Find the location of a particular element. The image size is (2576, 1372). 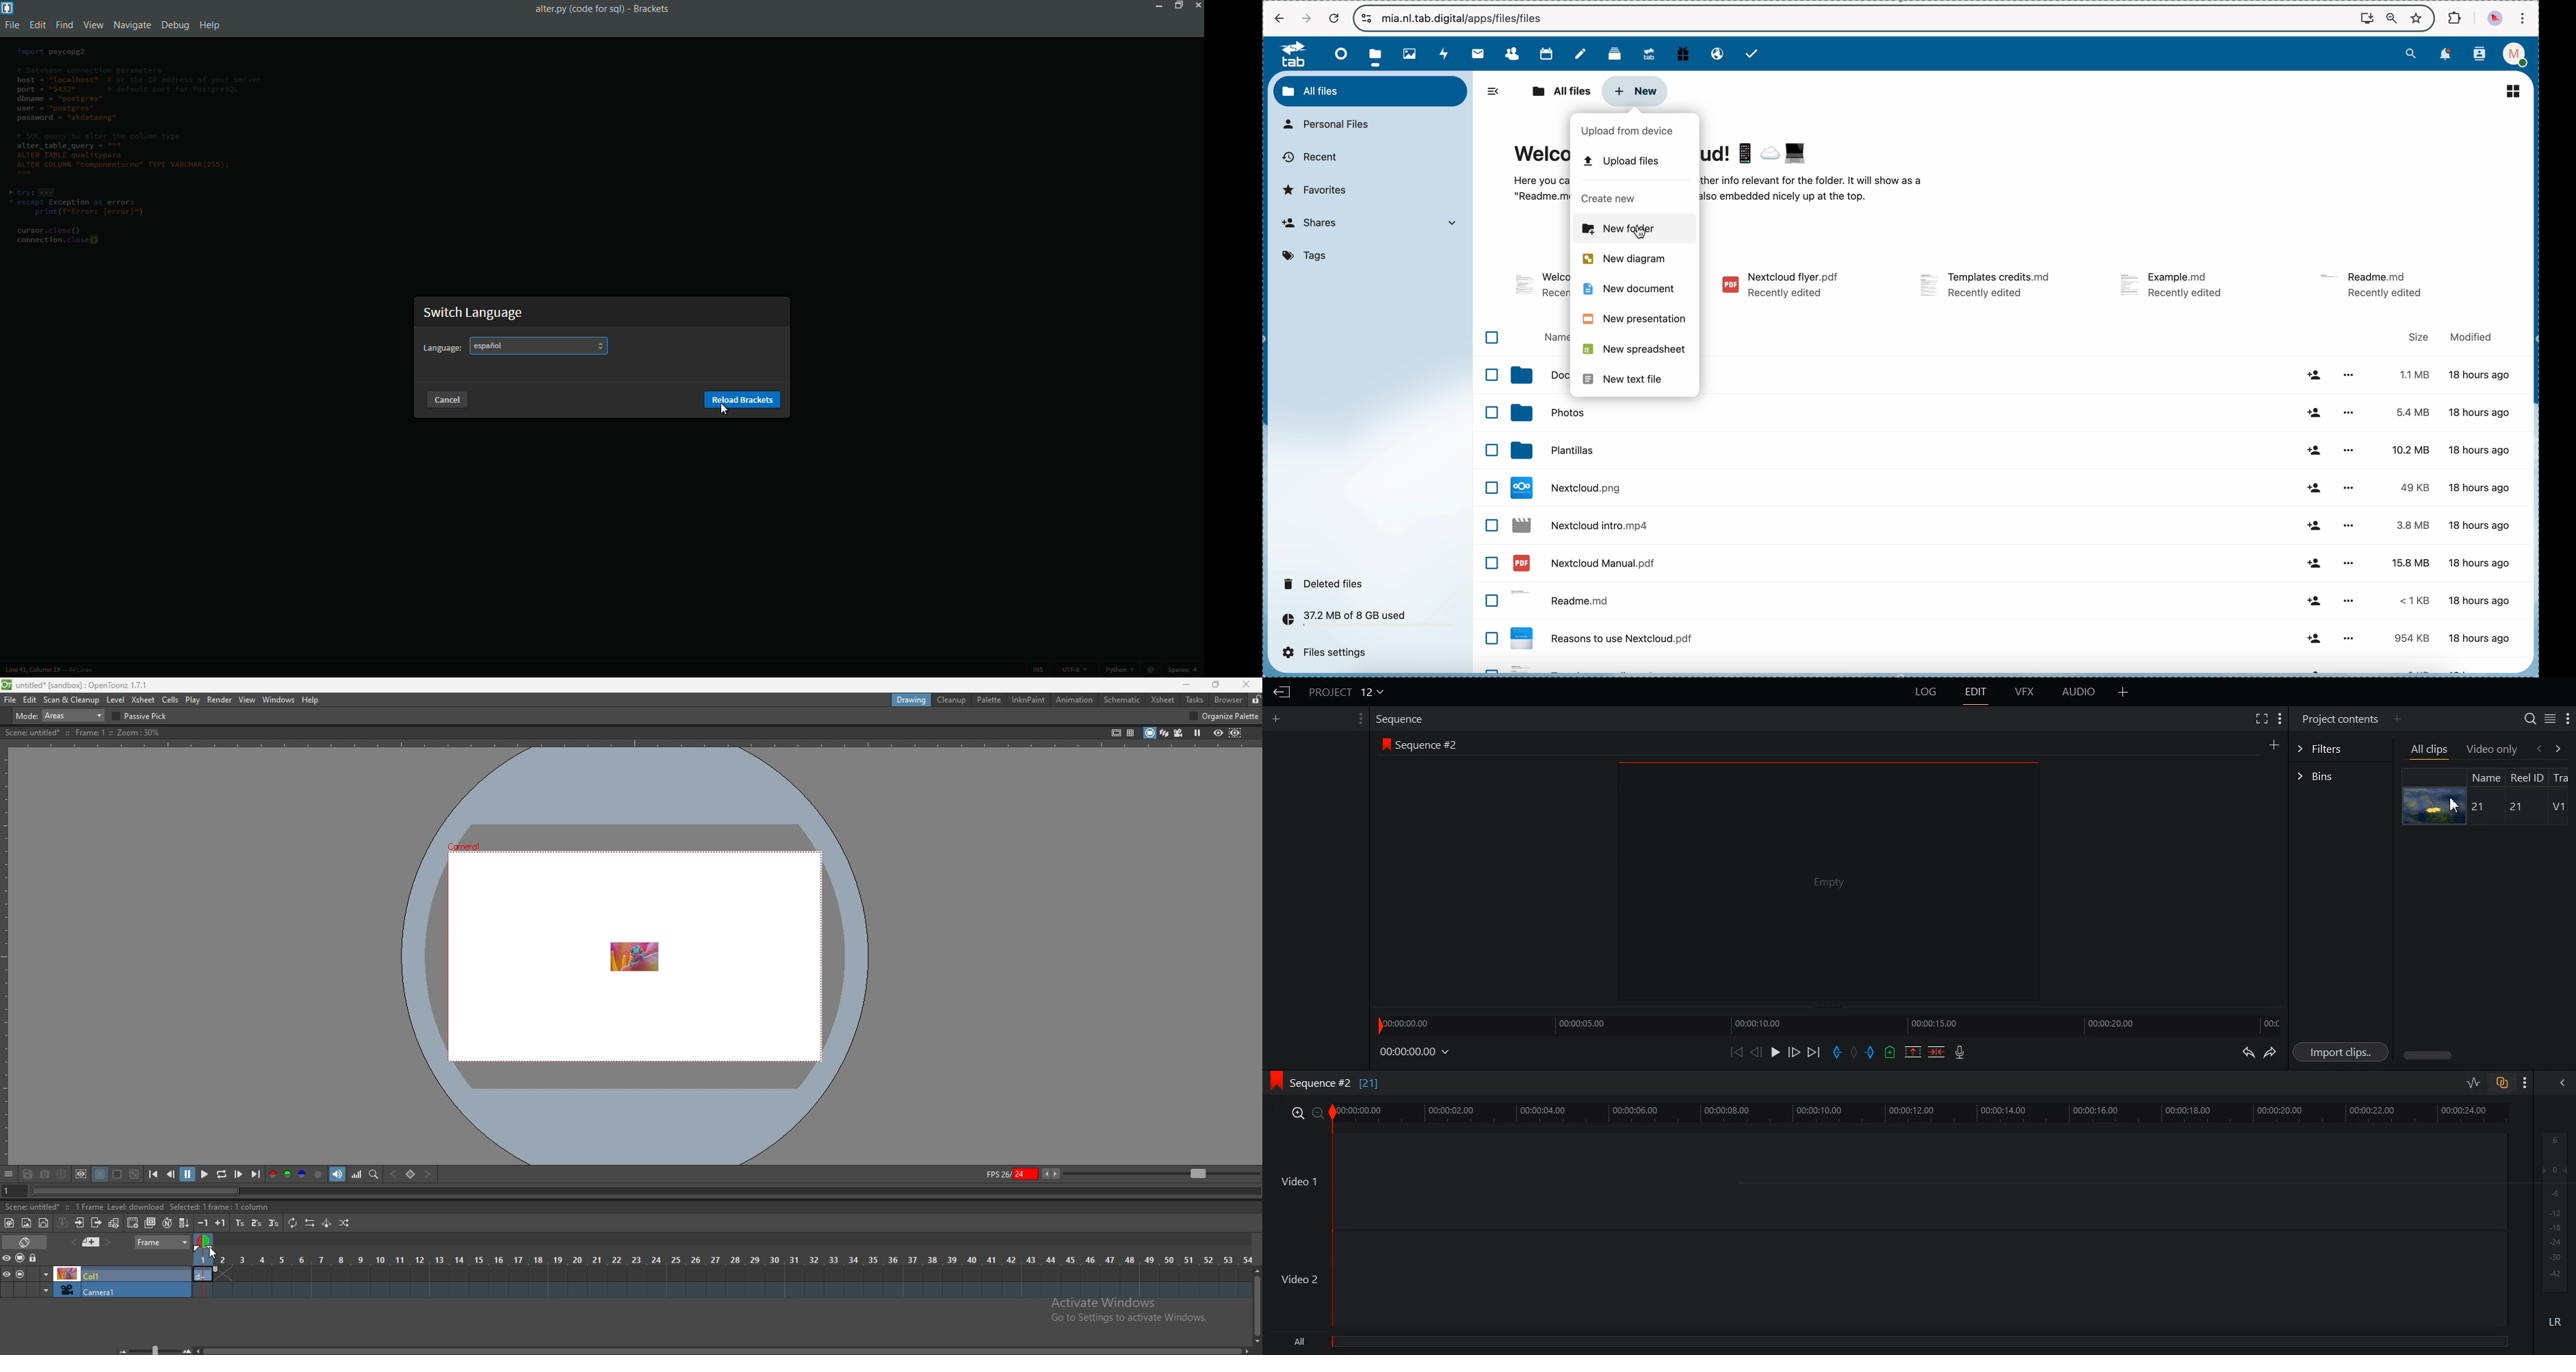

free is located at coordinates (1684, 53).